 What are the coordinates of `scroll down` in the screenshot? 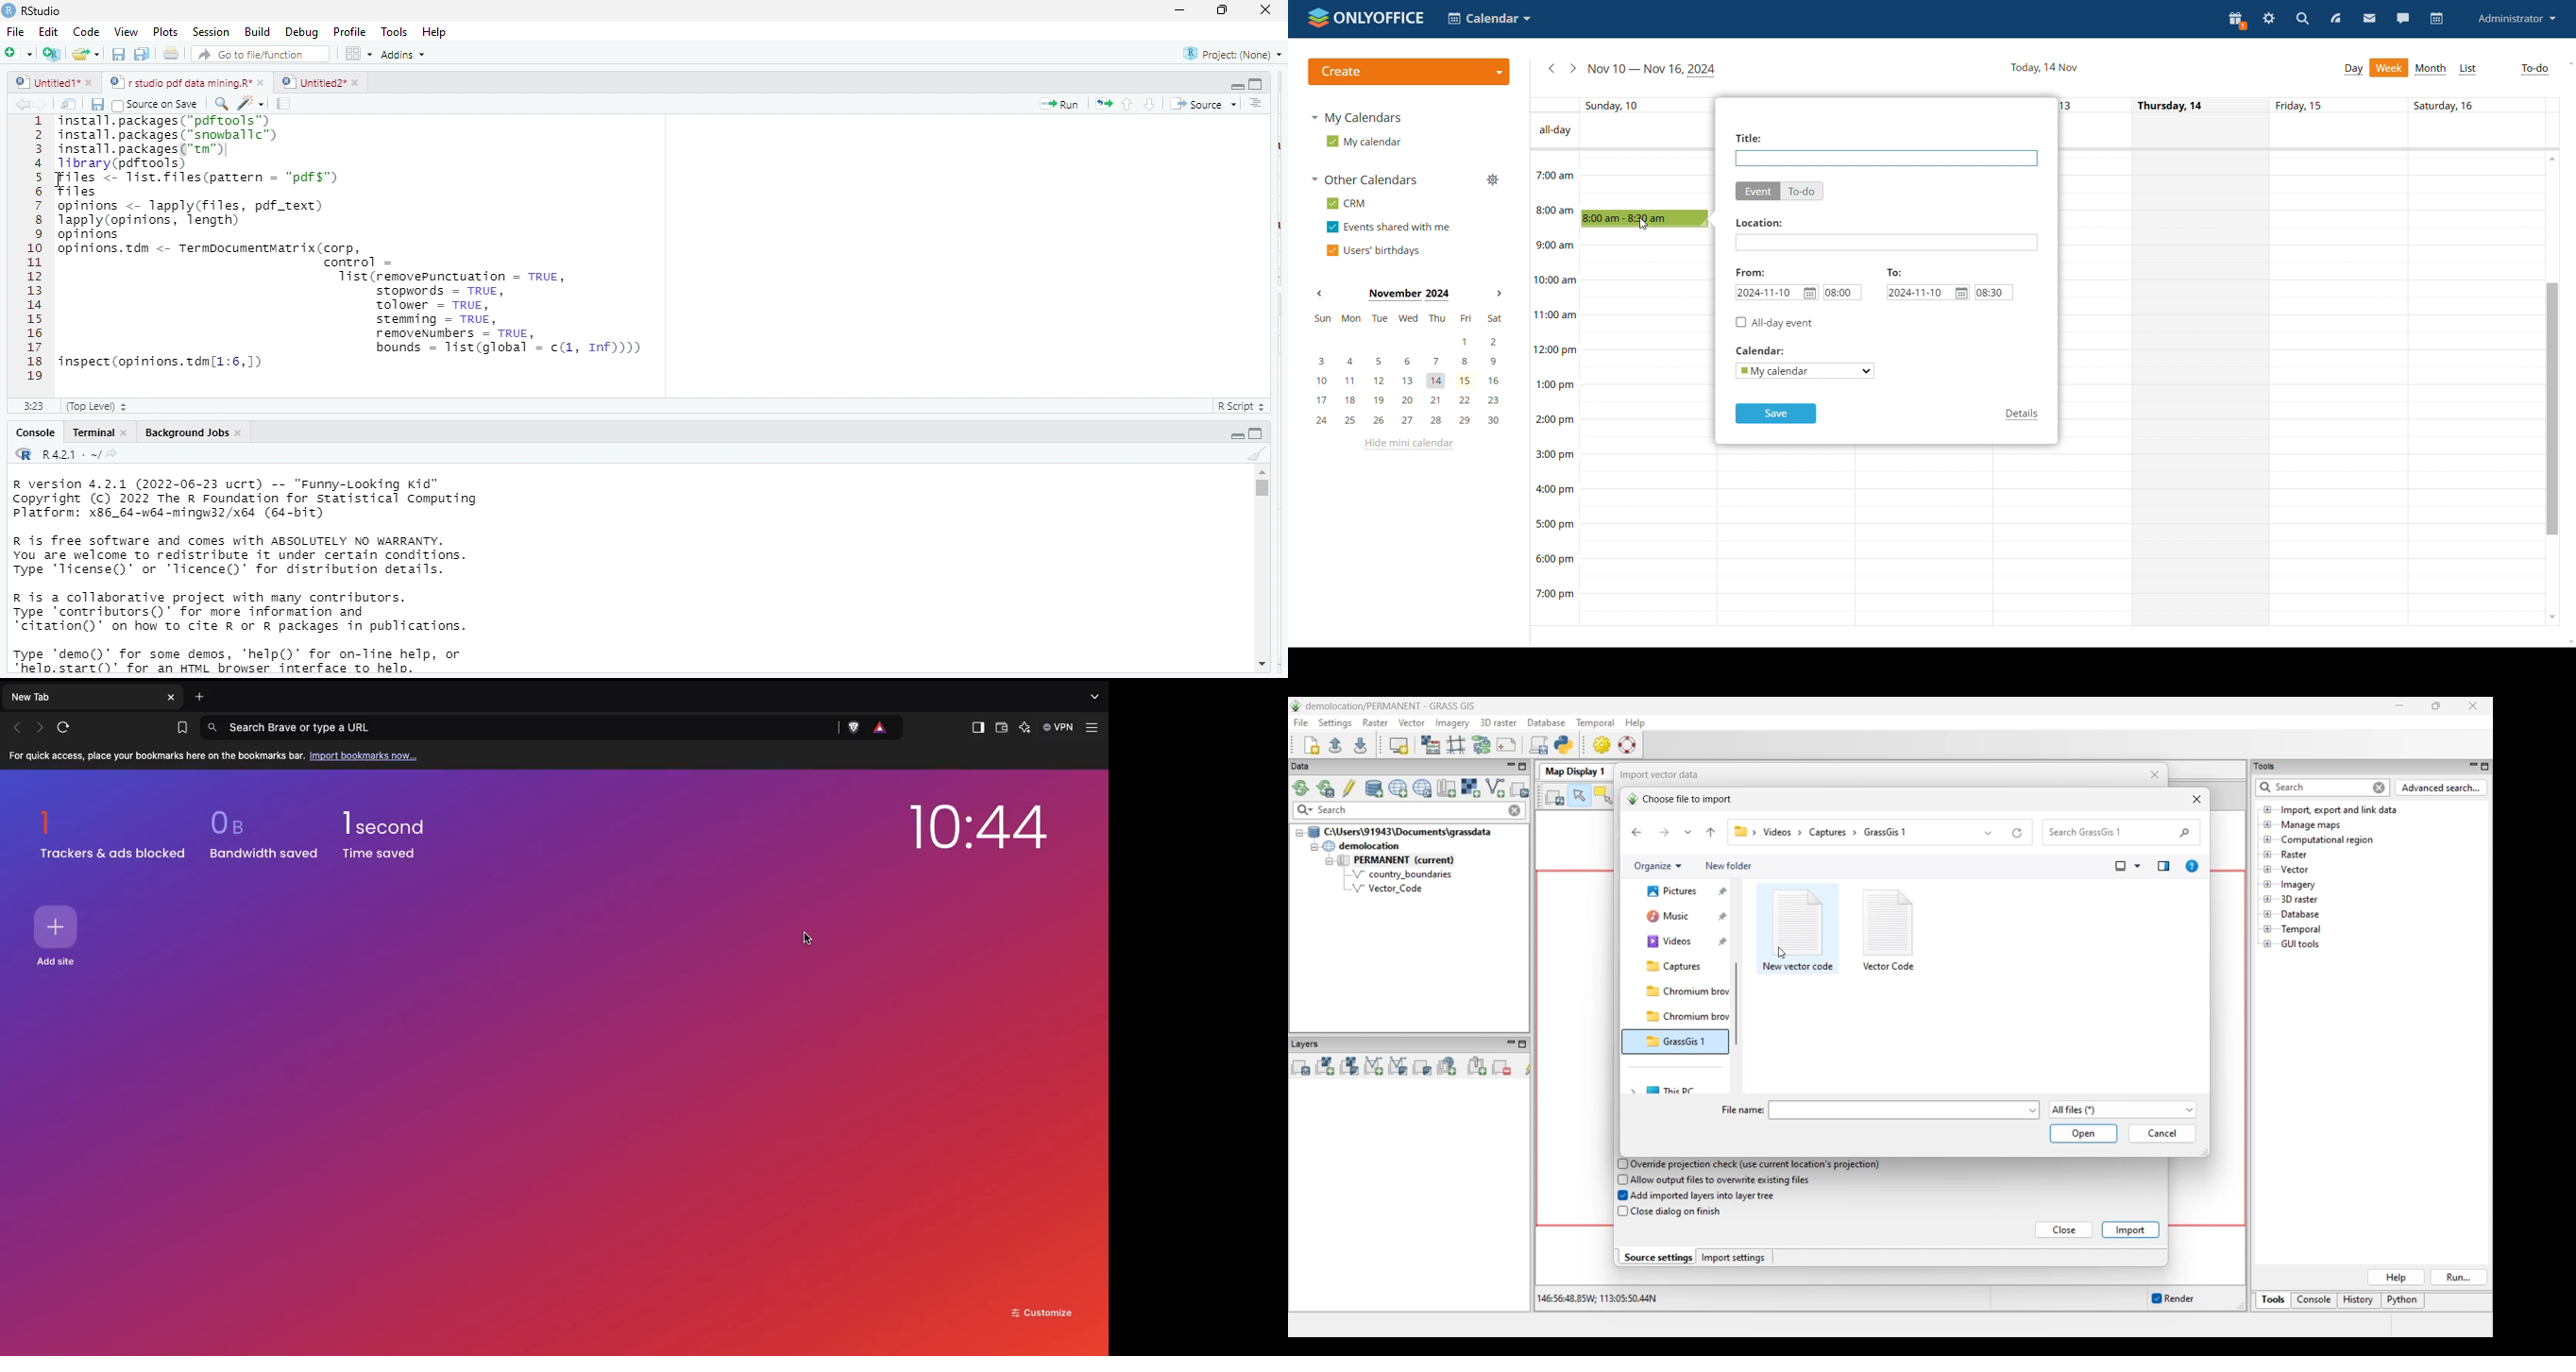 It's located at (1261, 666).